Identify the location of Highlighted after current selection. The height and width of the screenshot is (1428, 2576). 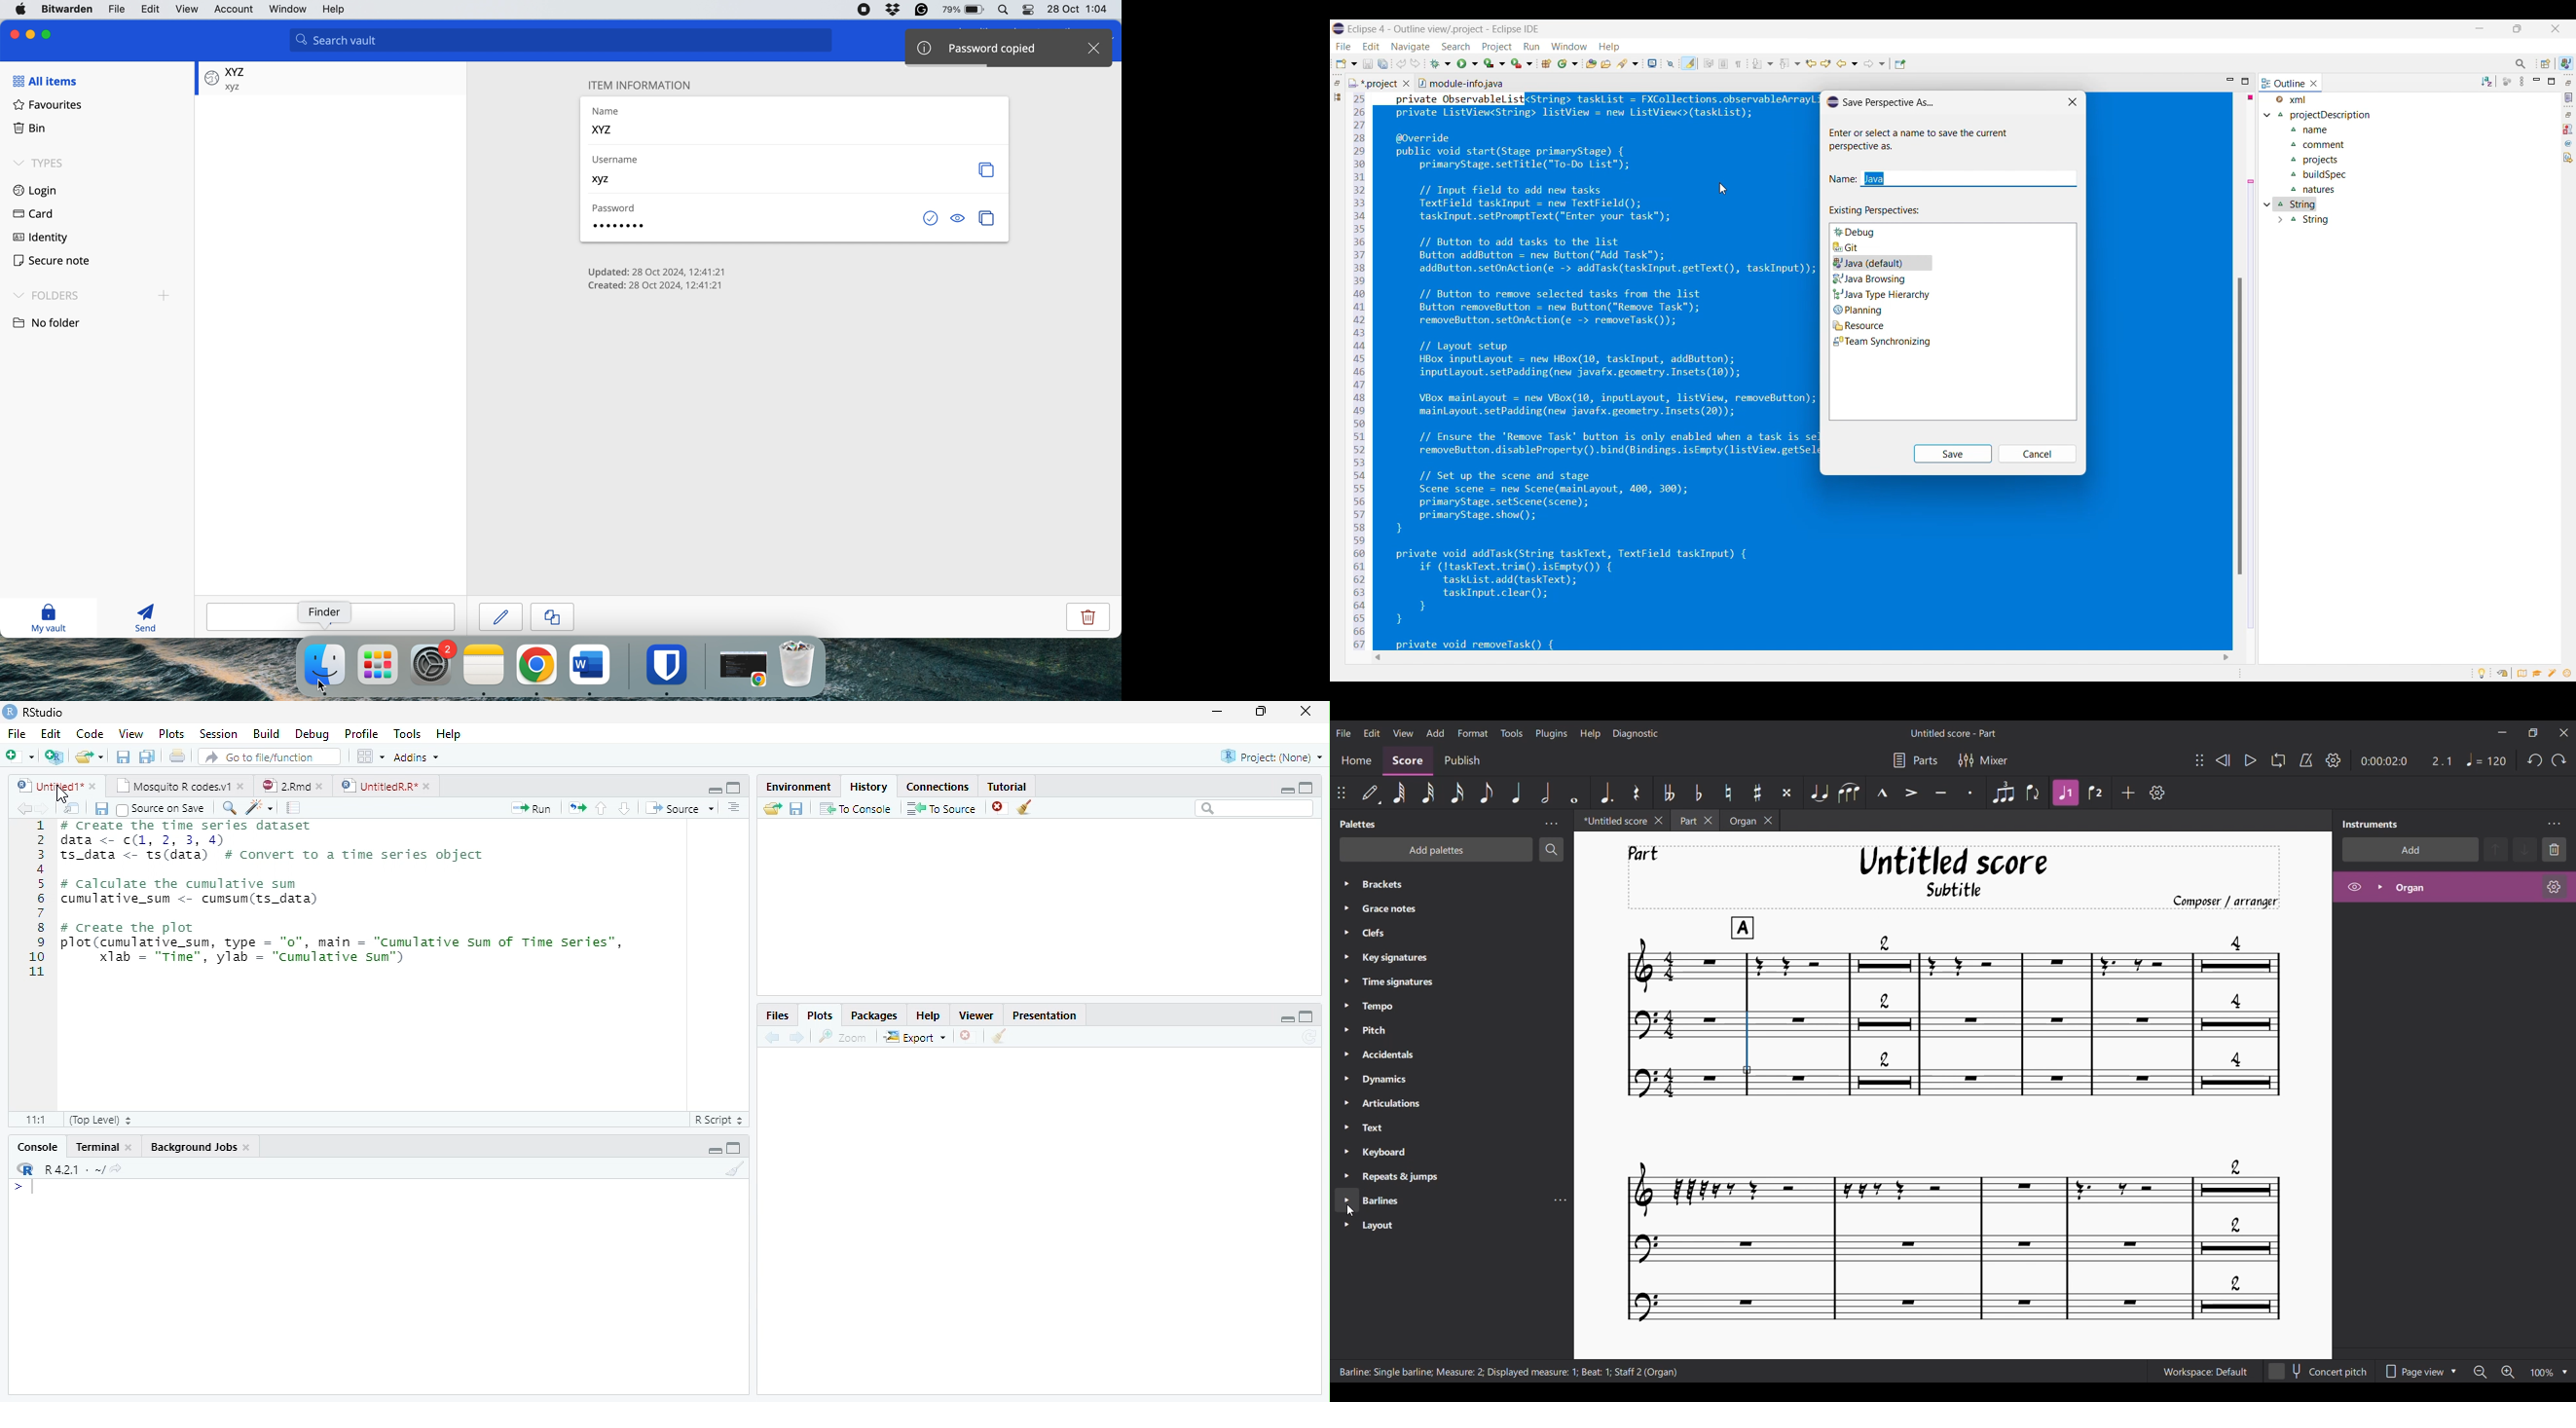
(2065, 793).